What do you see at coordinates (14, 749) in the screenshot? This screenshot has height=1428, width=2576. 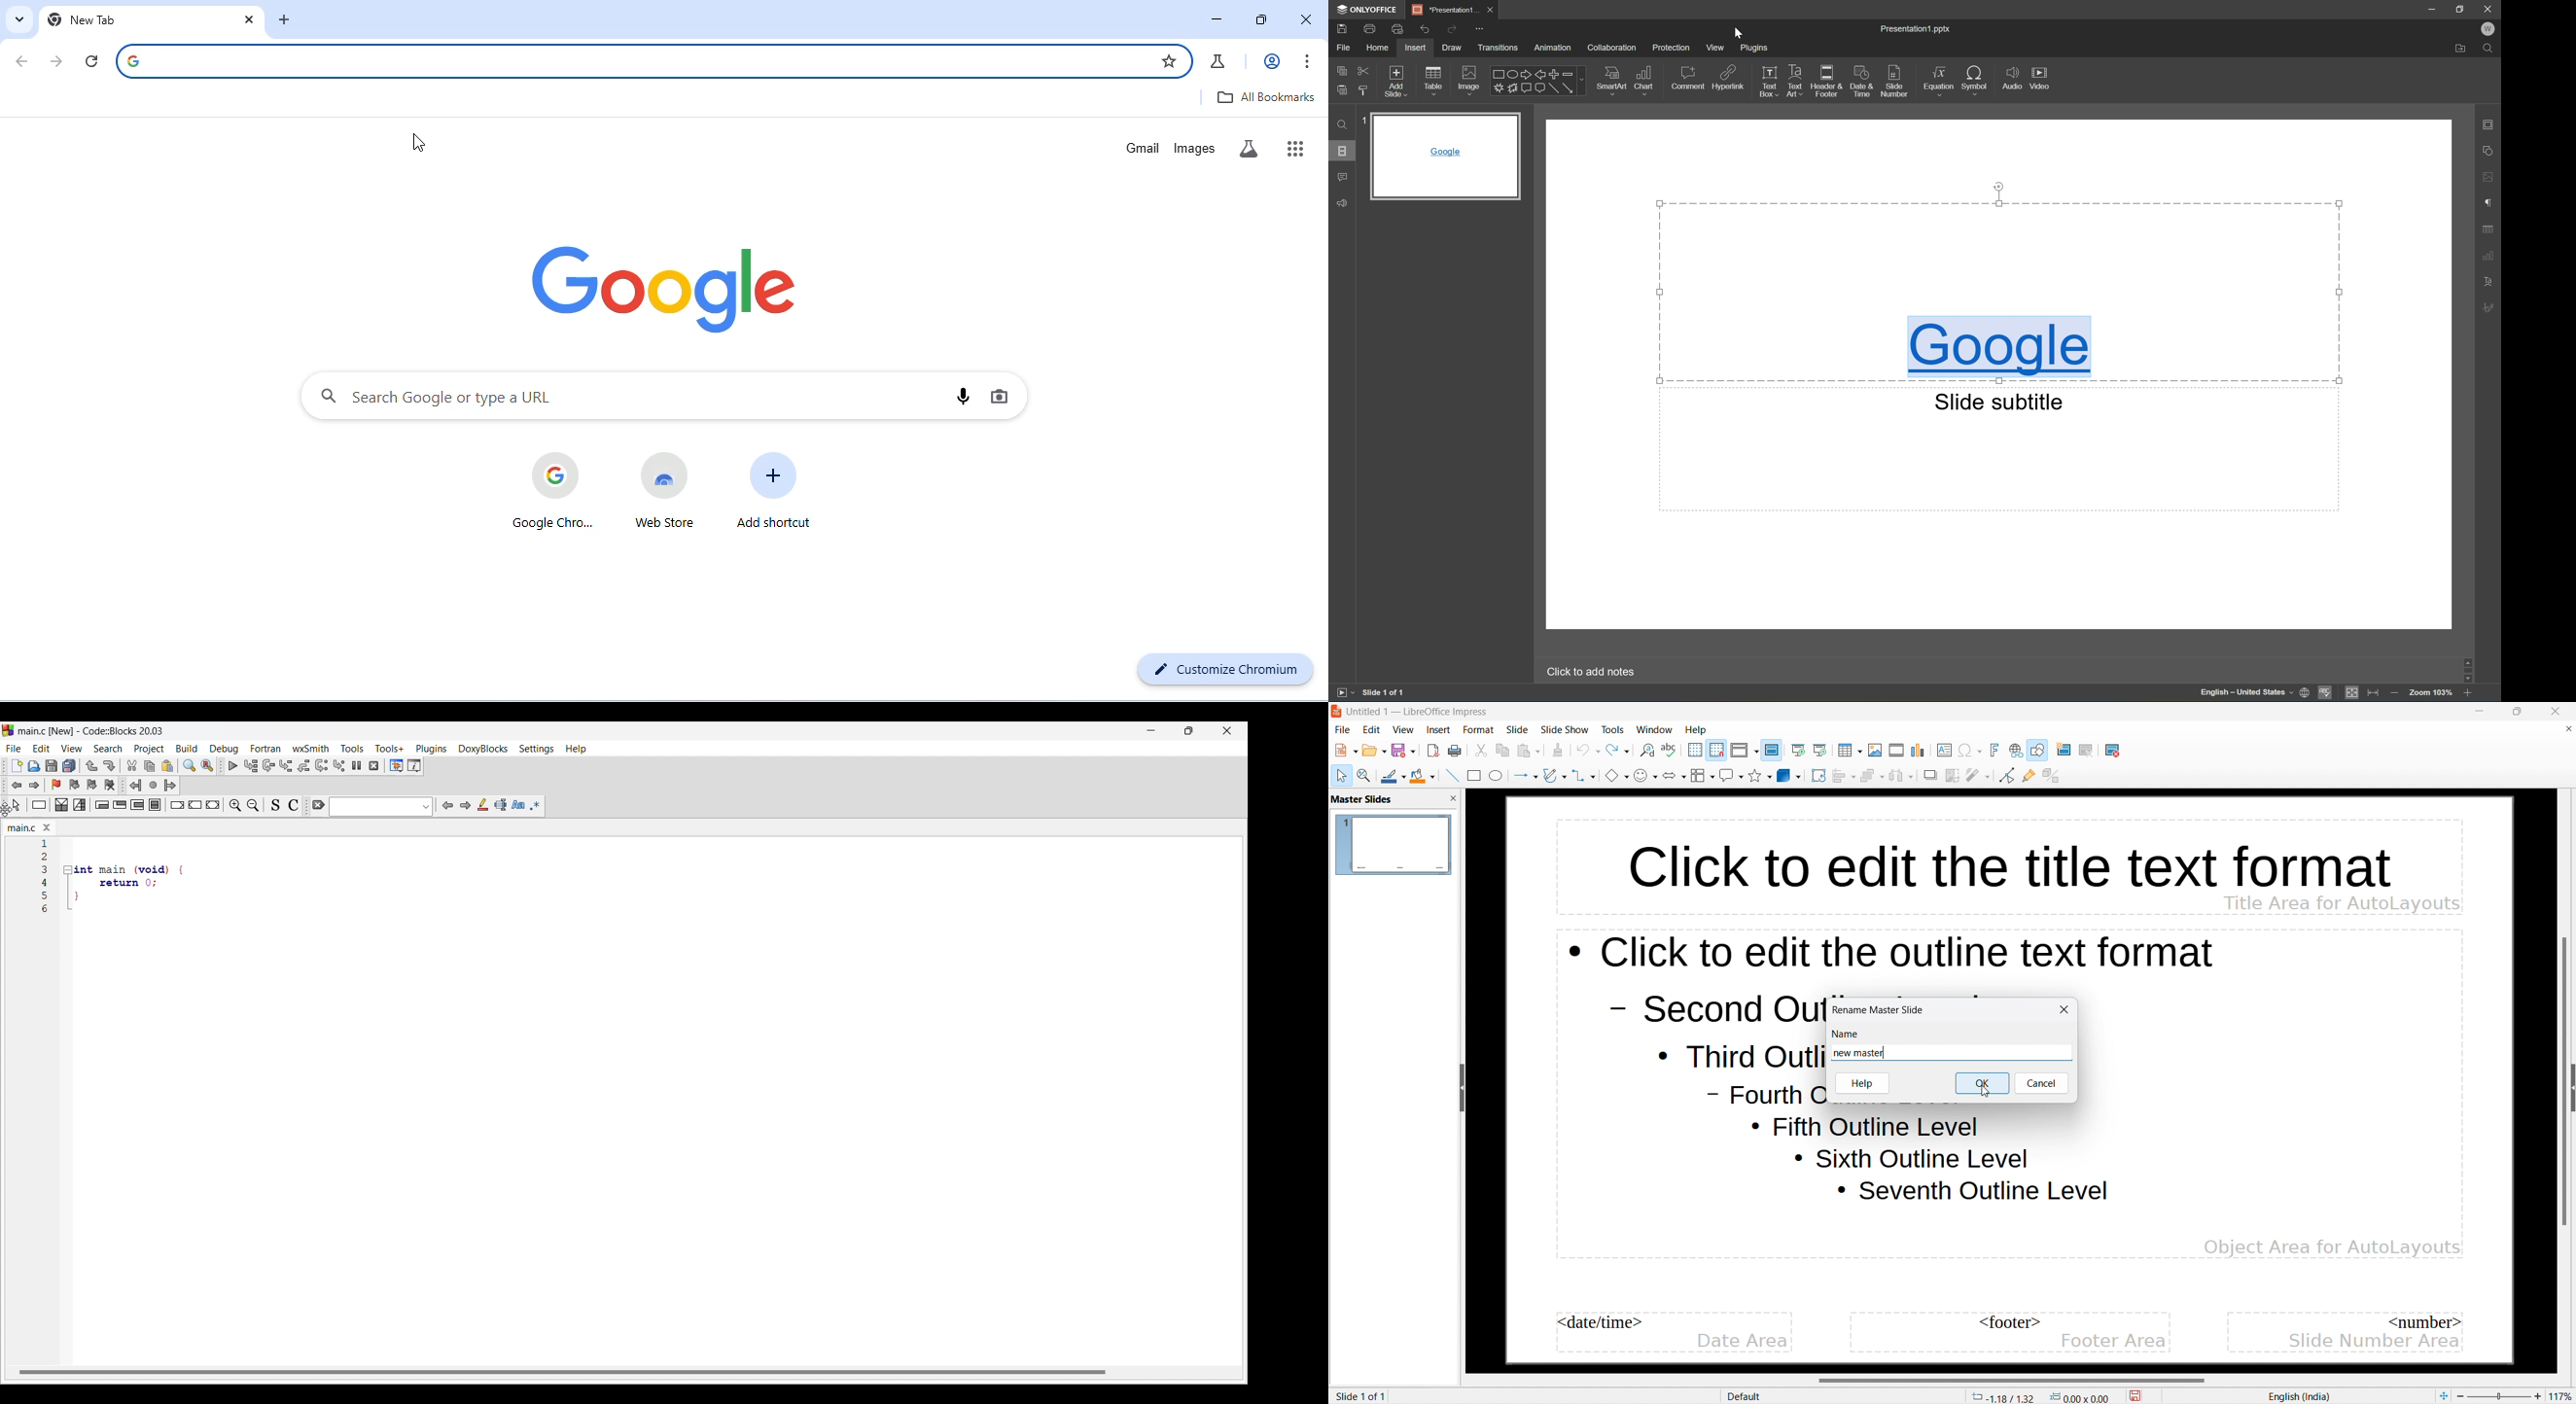 I see `File menu` at bounding box center [14, 749].